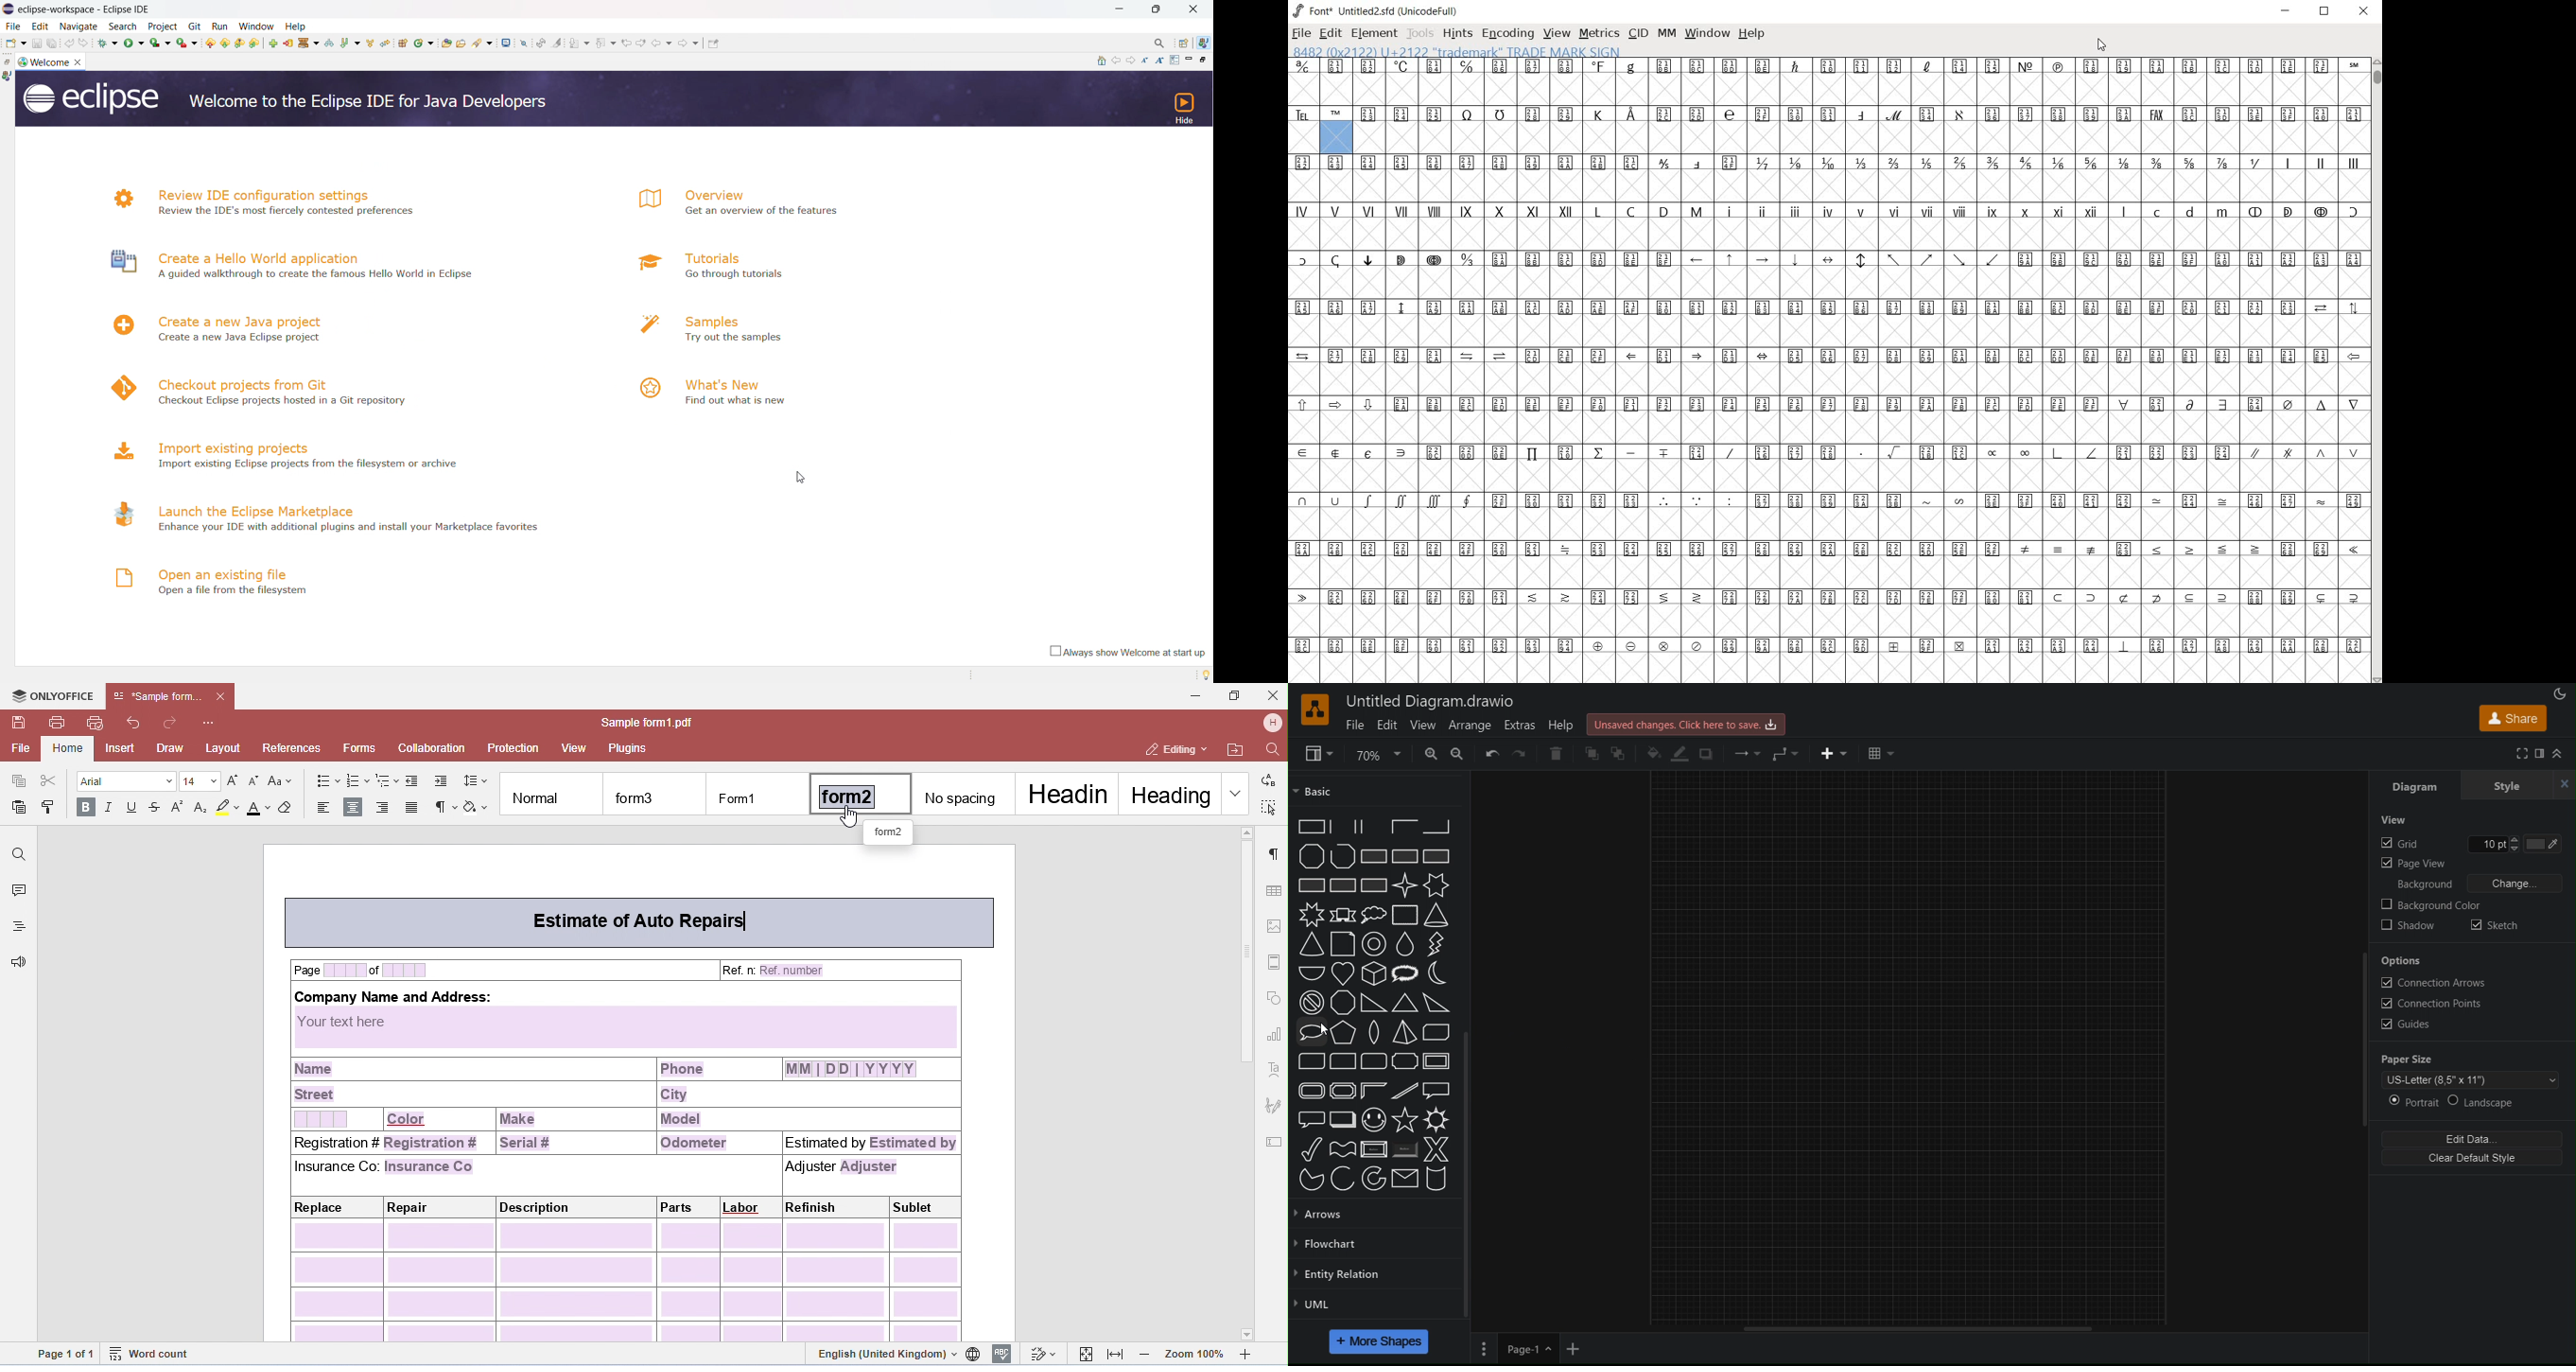 Image resolution: width=2576 pixels, height=1372 pixels. What do you see at coordinates (2491, 843) in the screenshot?
I see `Grid size` at bounding box center [2491, 843].